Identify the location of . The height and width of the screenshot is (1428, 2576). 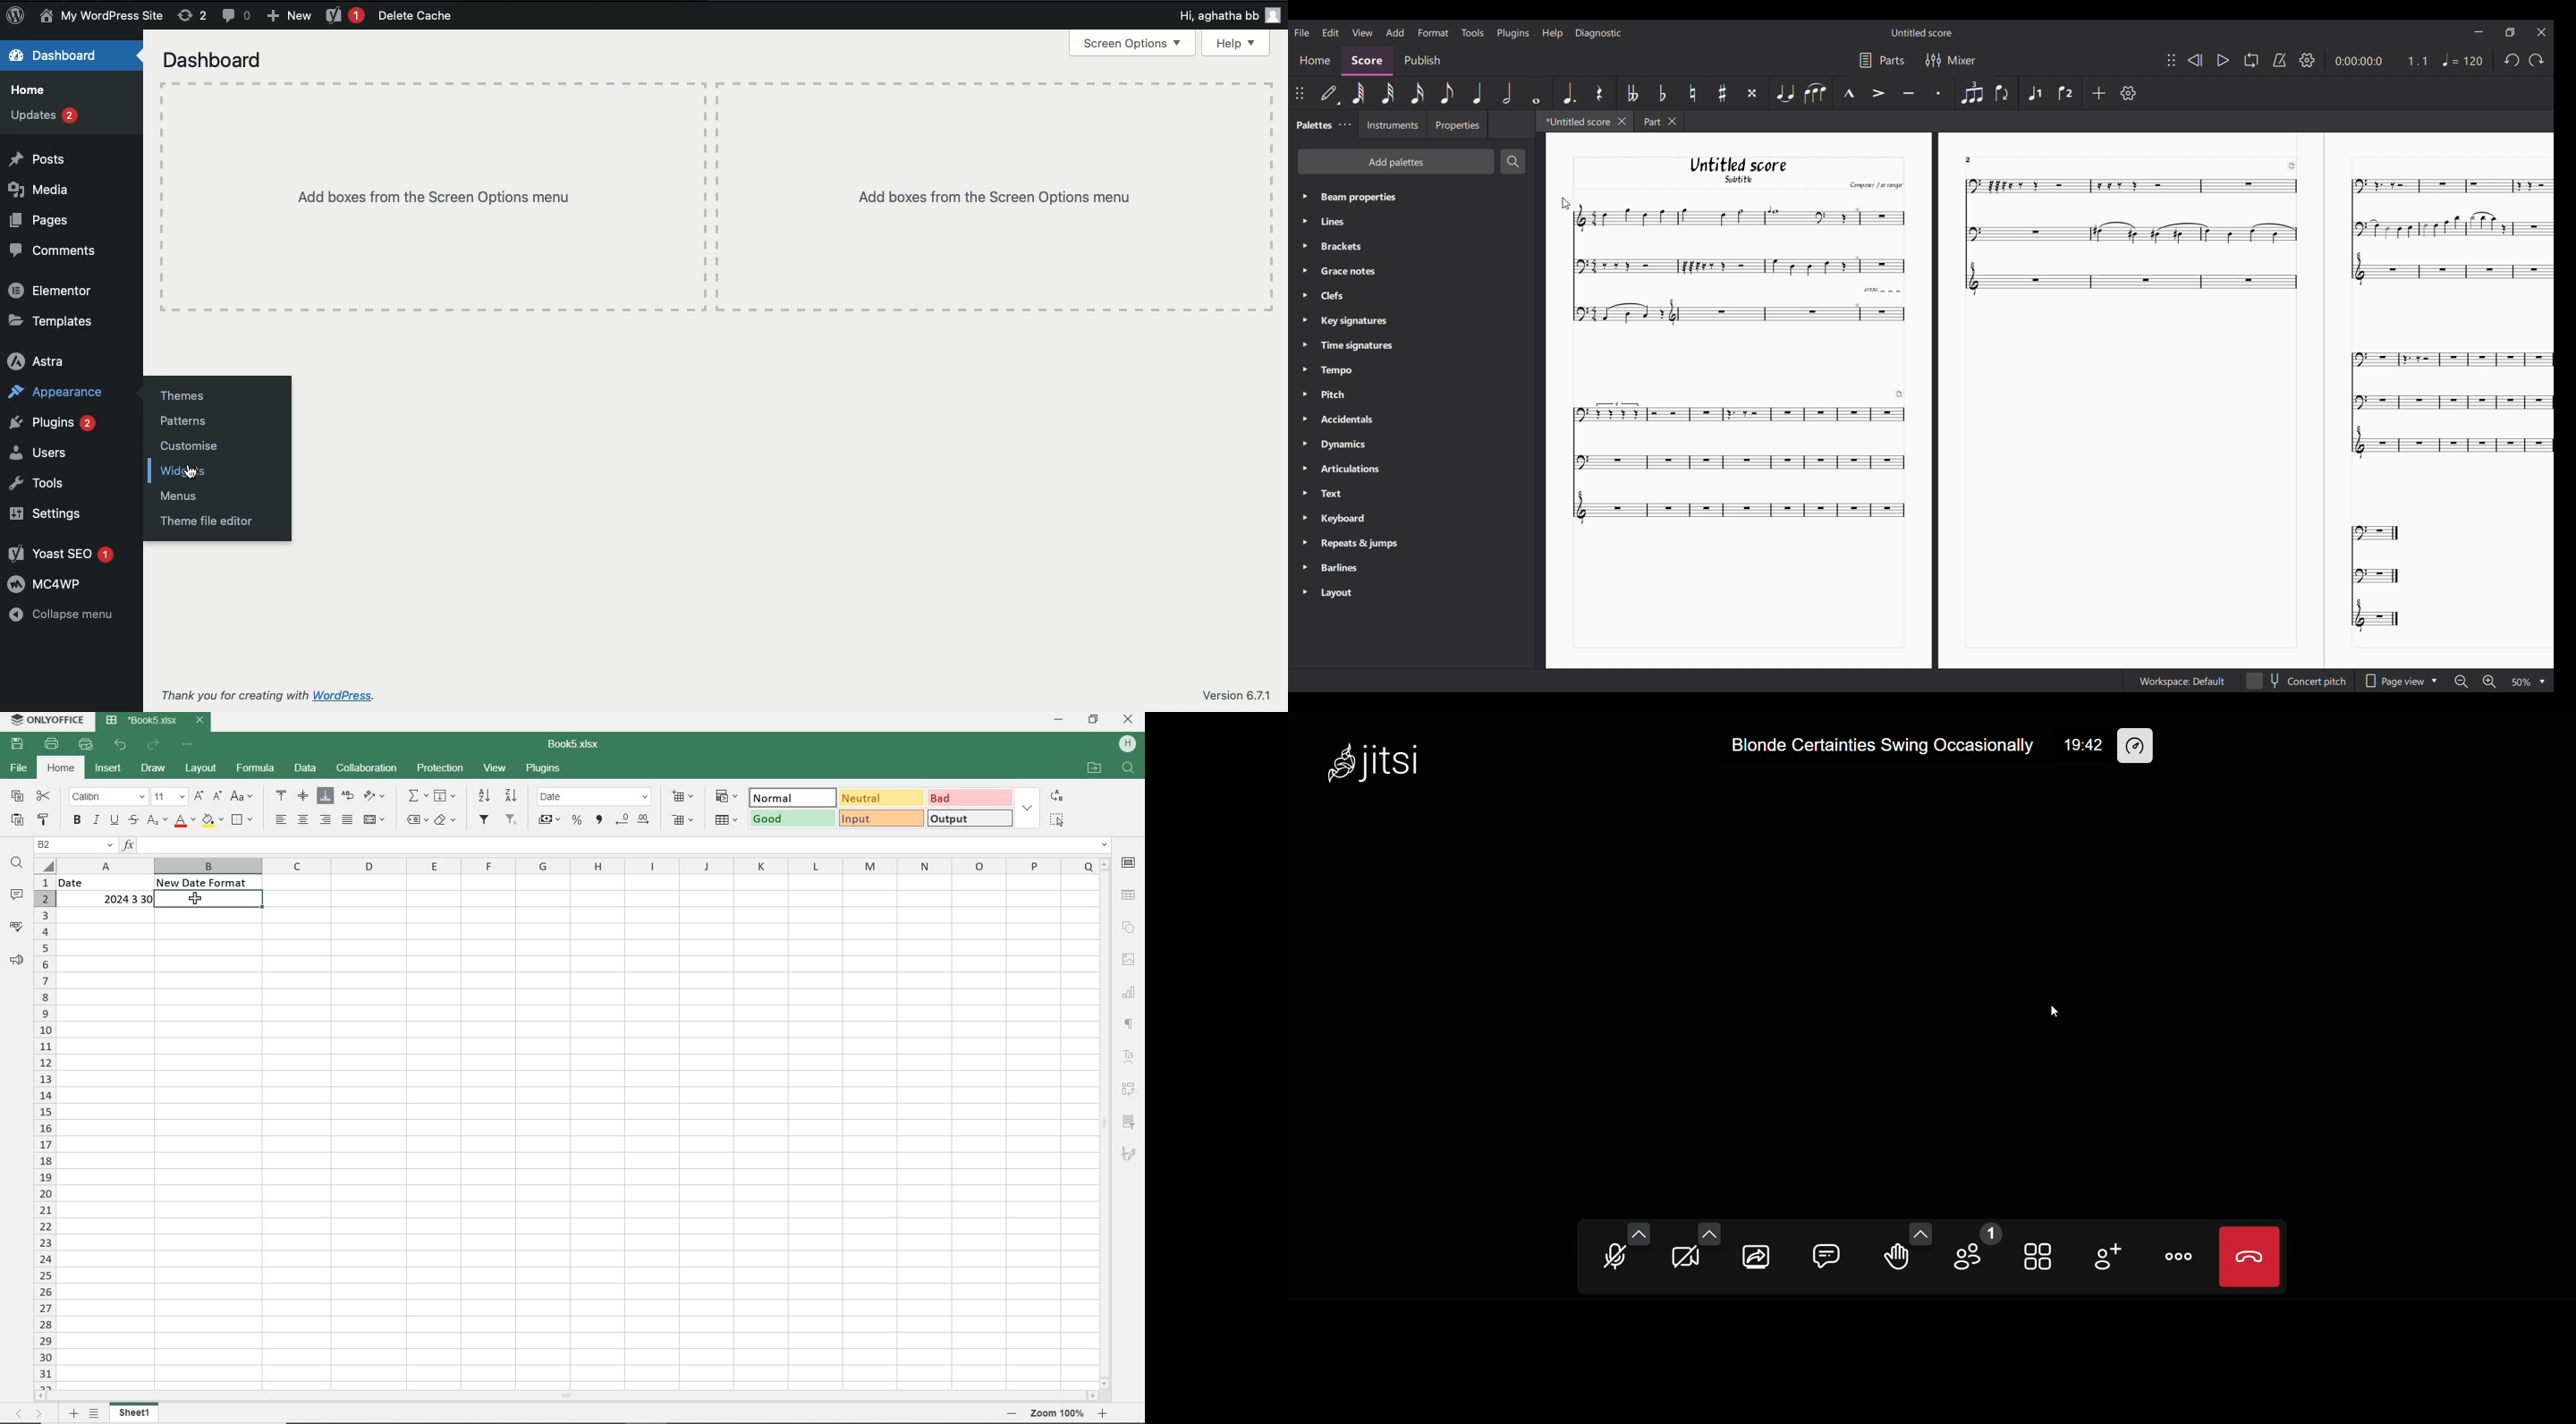
(1196, 15).